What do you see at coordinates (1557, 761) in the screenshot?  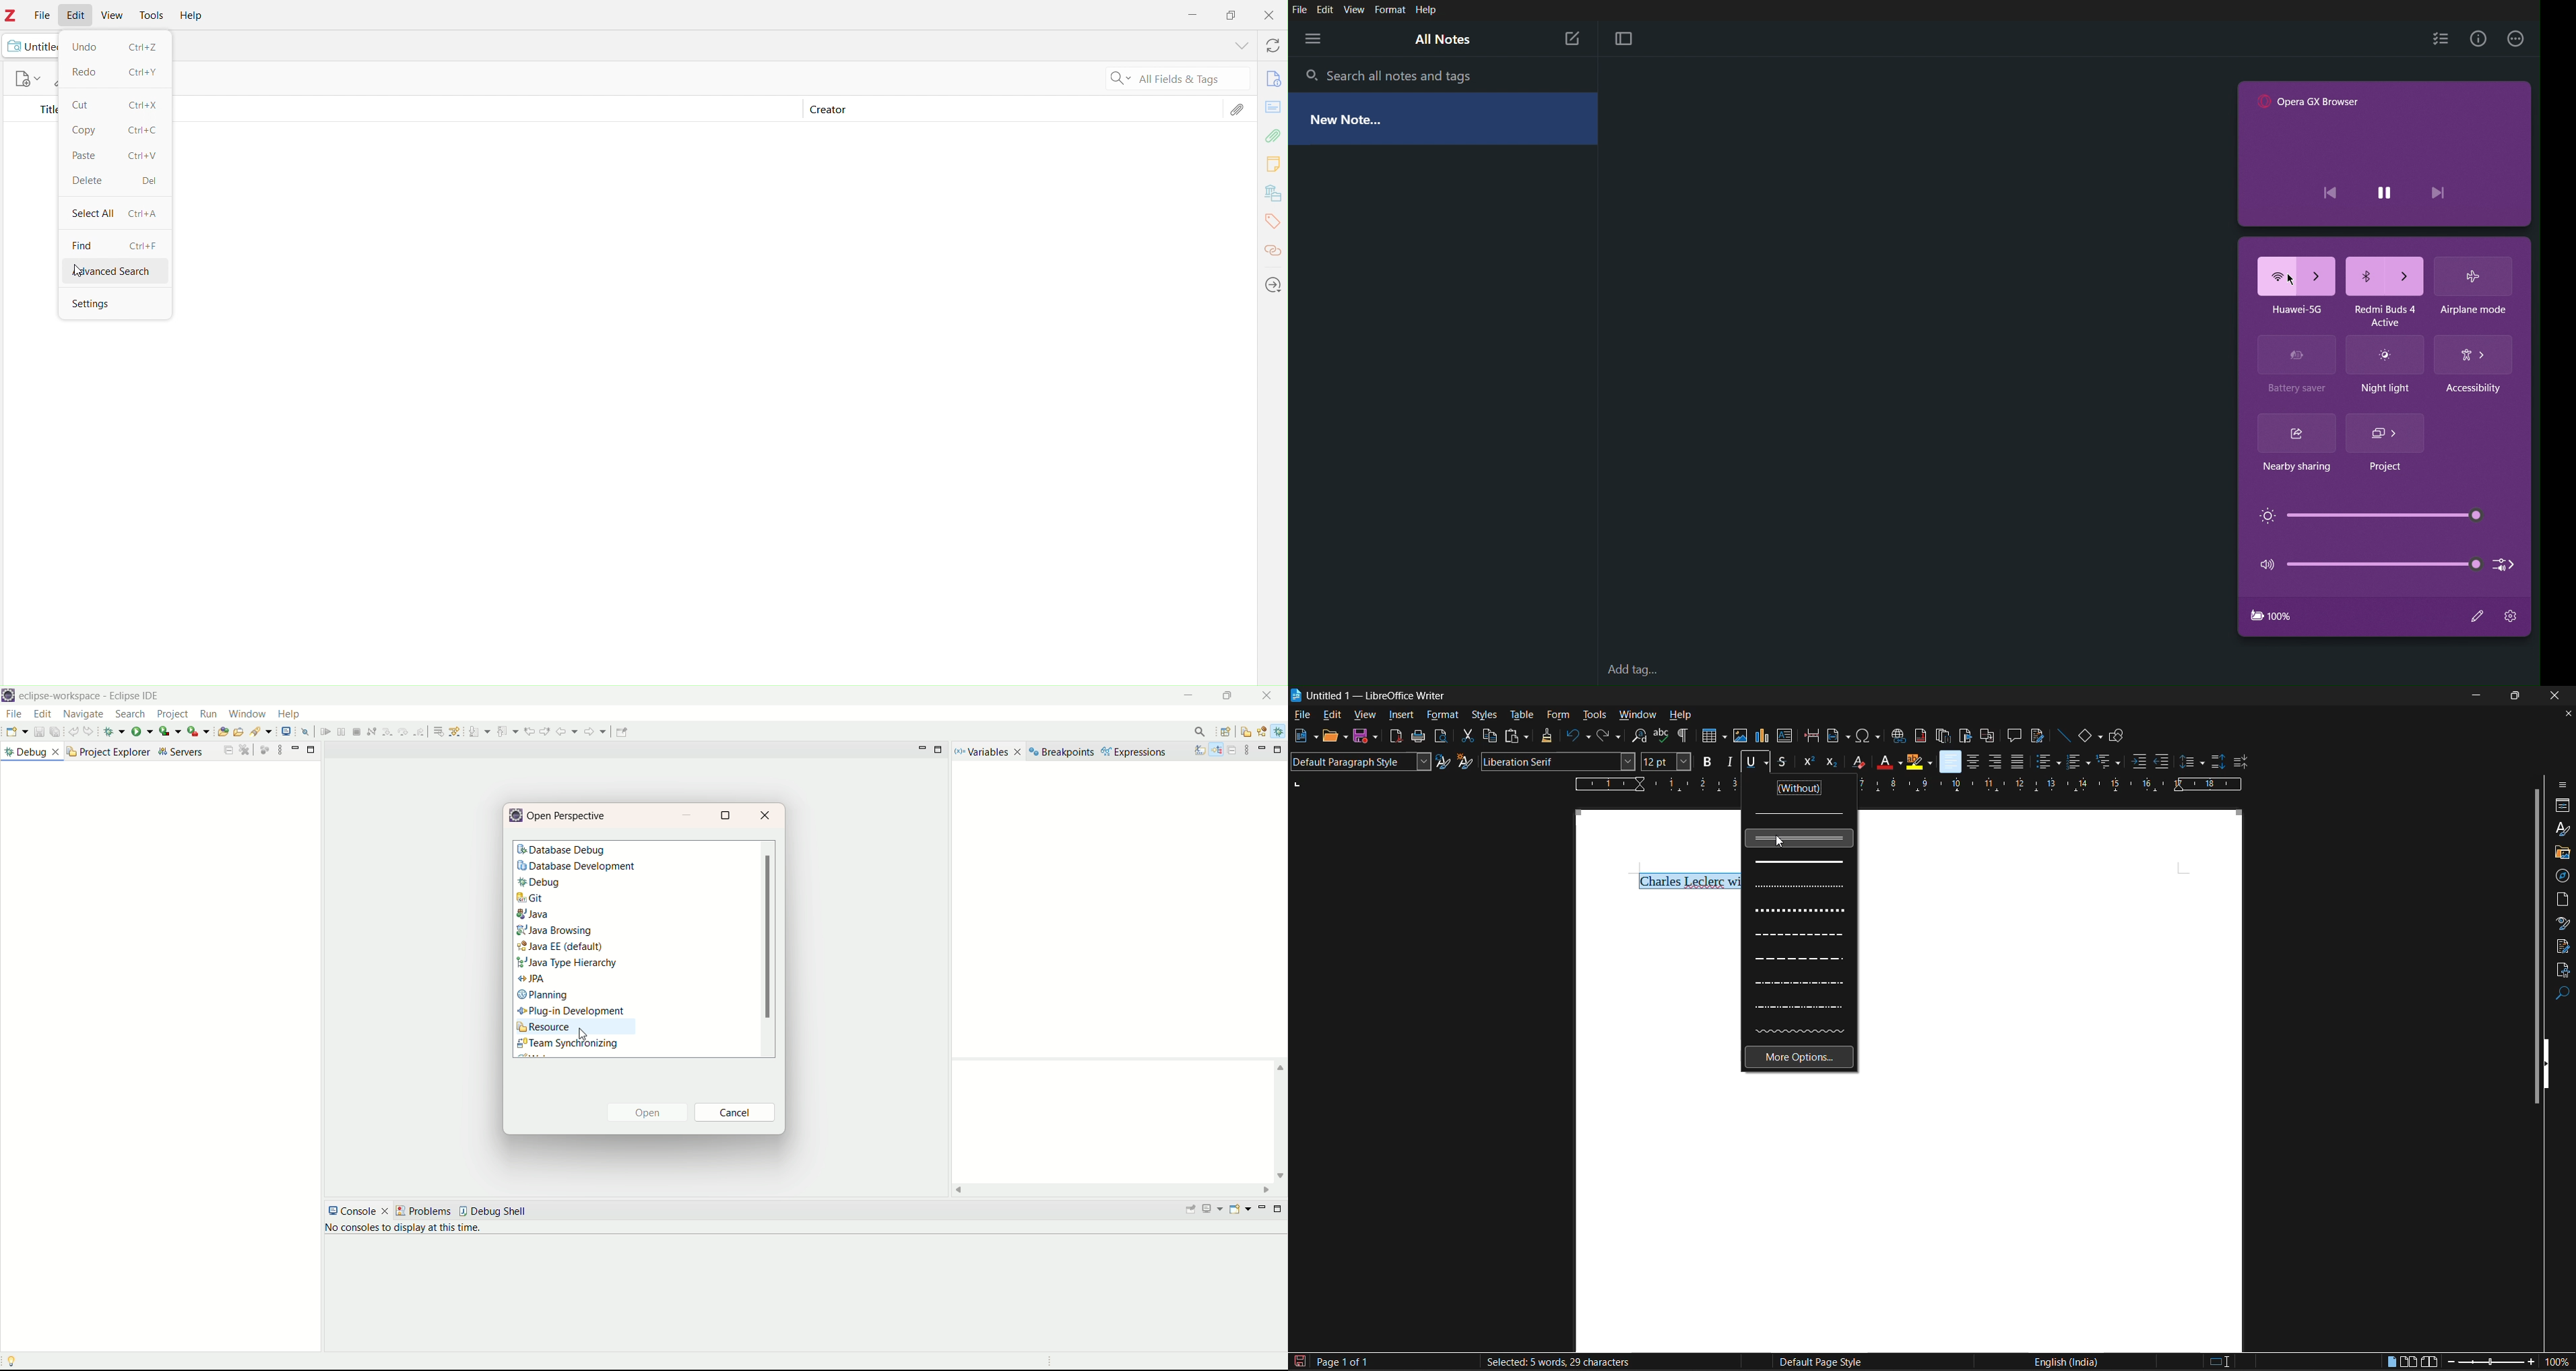 I see `font name` at bounding box center [1557, 761].